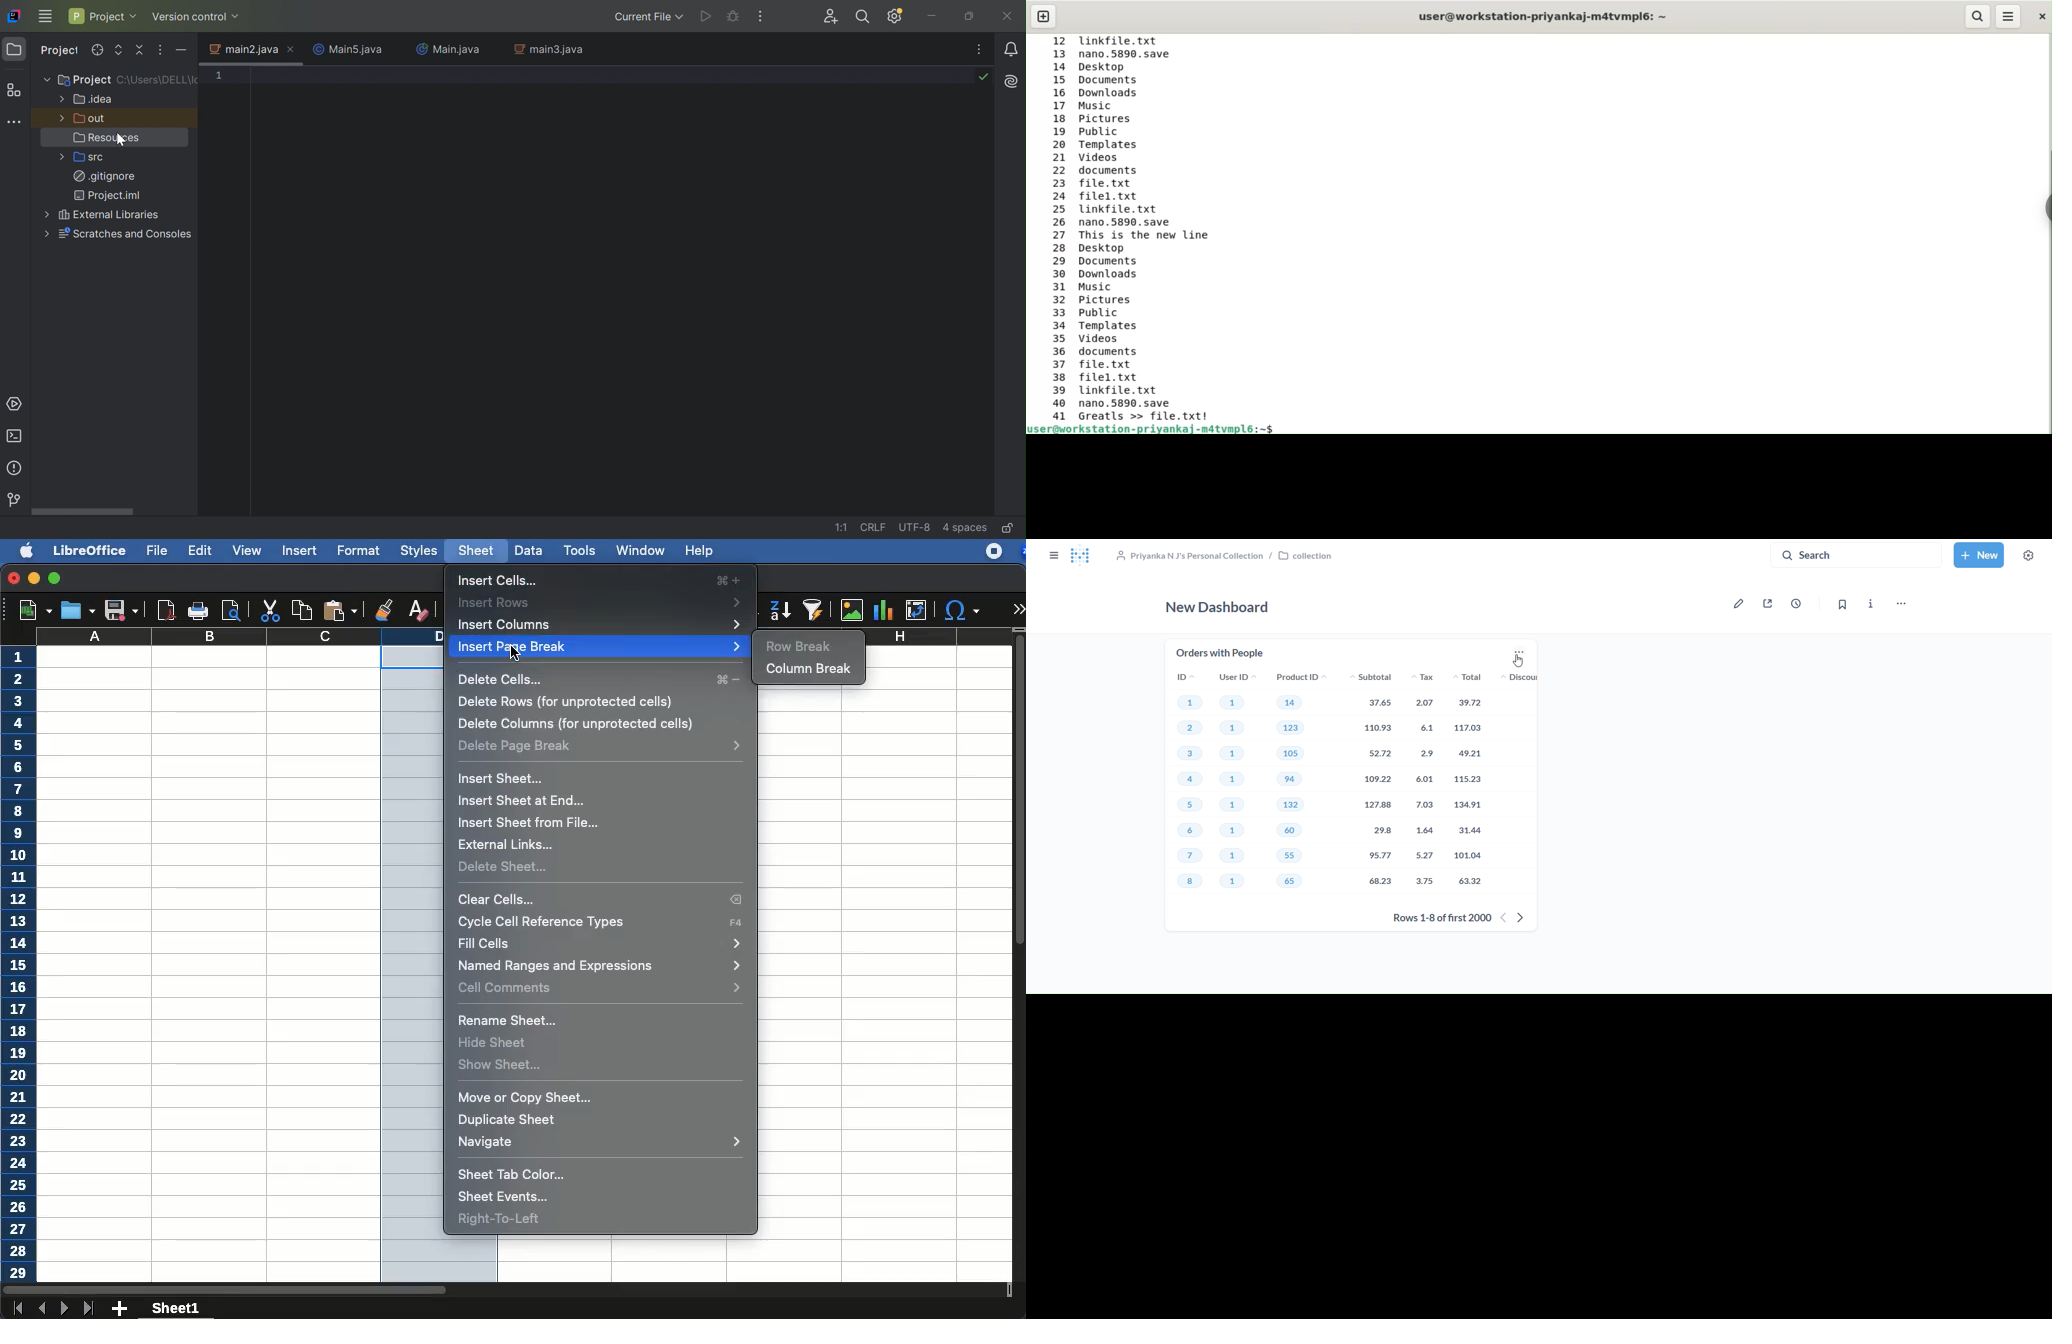  What do you see at coordinates (531, 823) in the screenshot?
I see `insert sheet from file` at bounding box center [531, 823].